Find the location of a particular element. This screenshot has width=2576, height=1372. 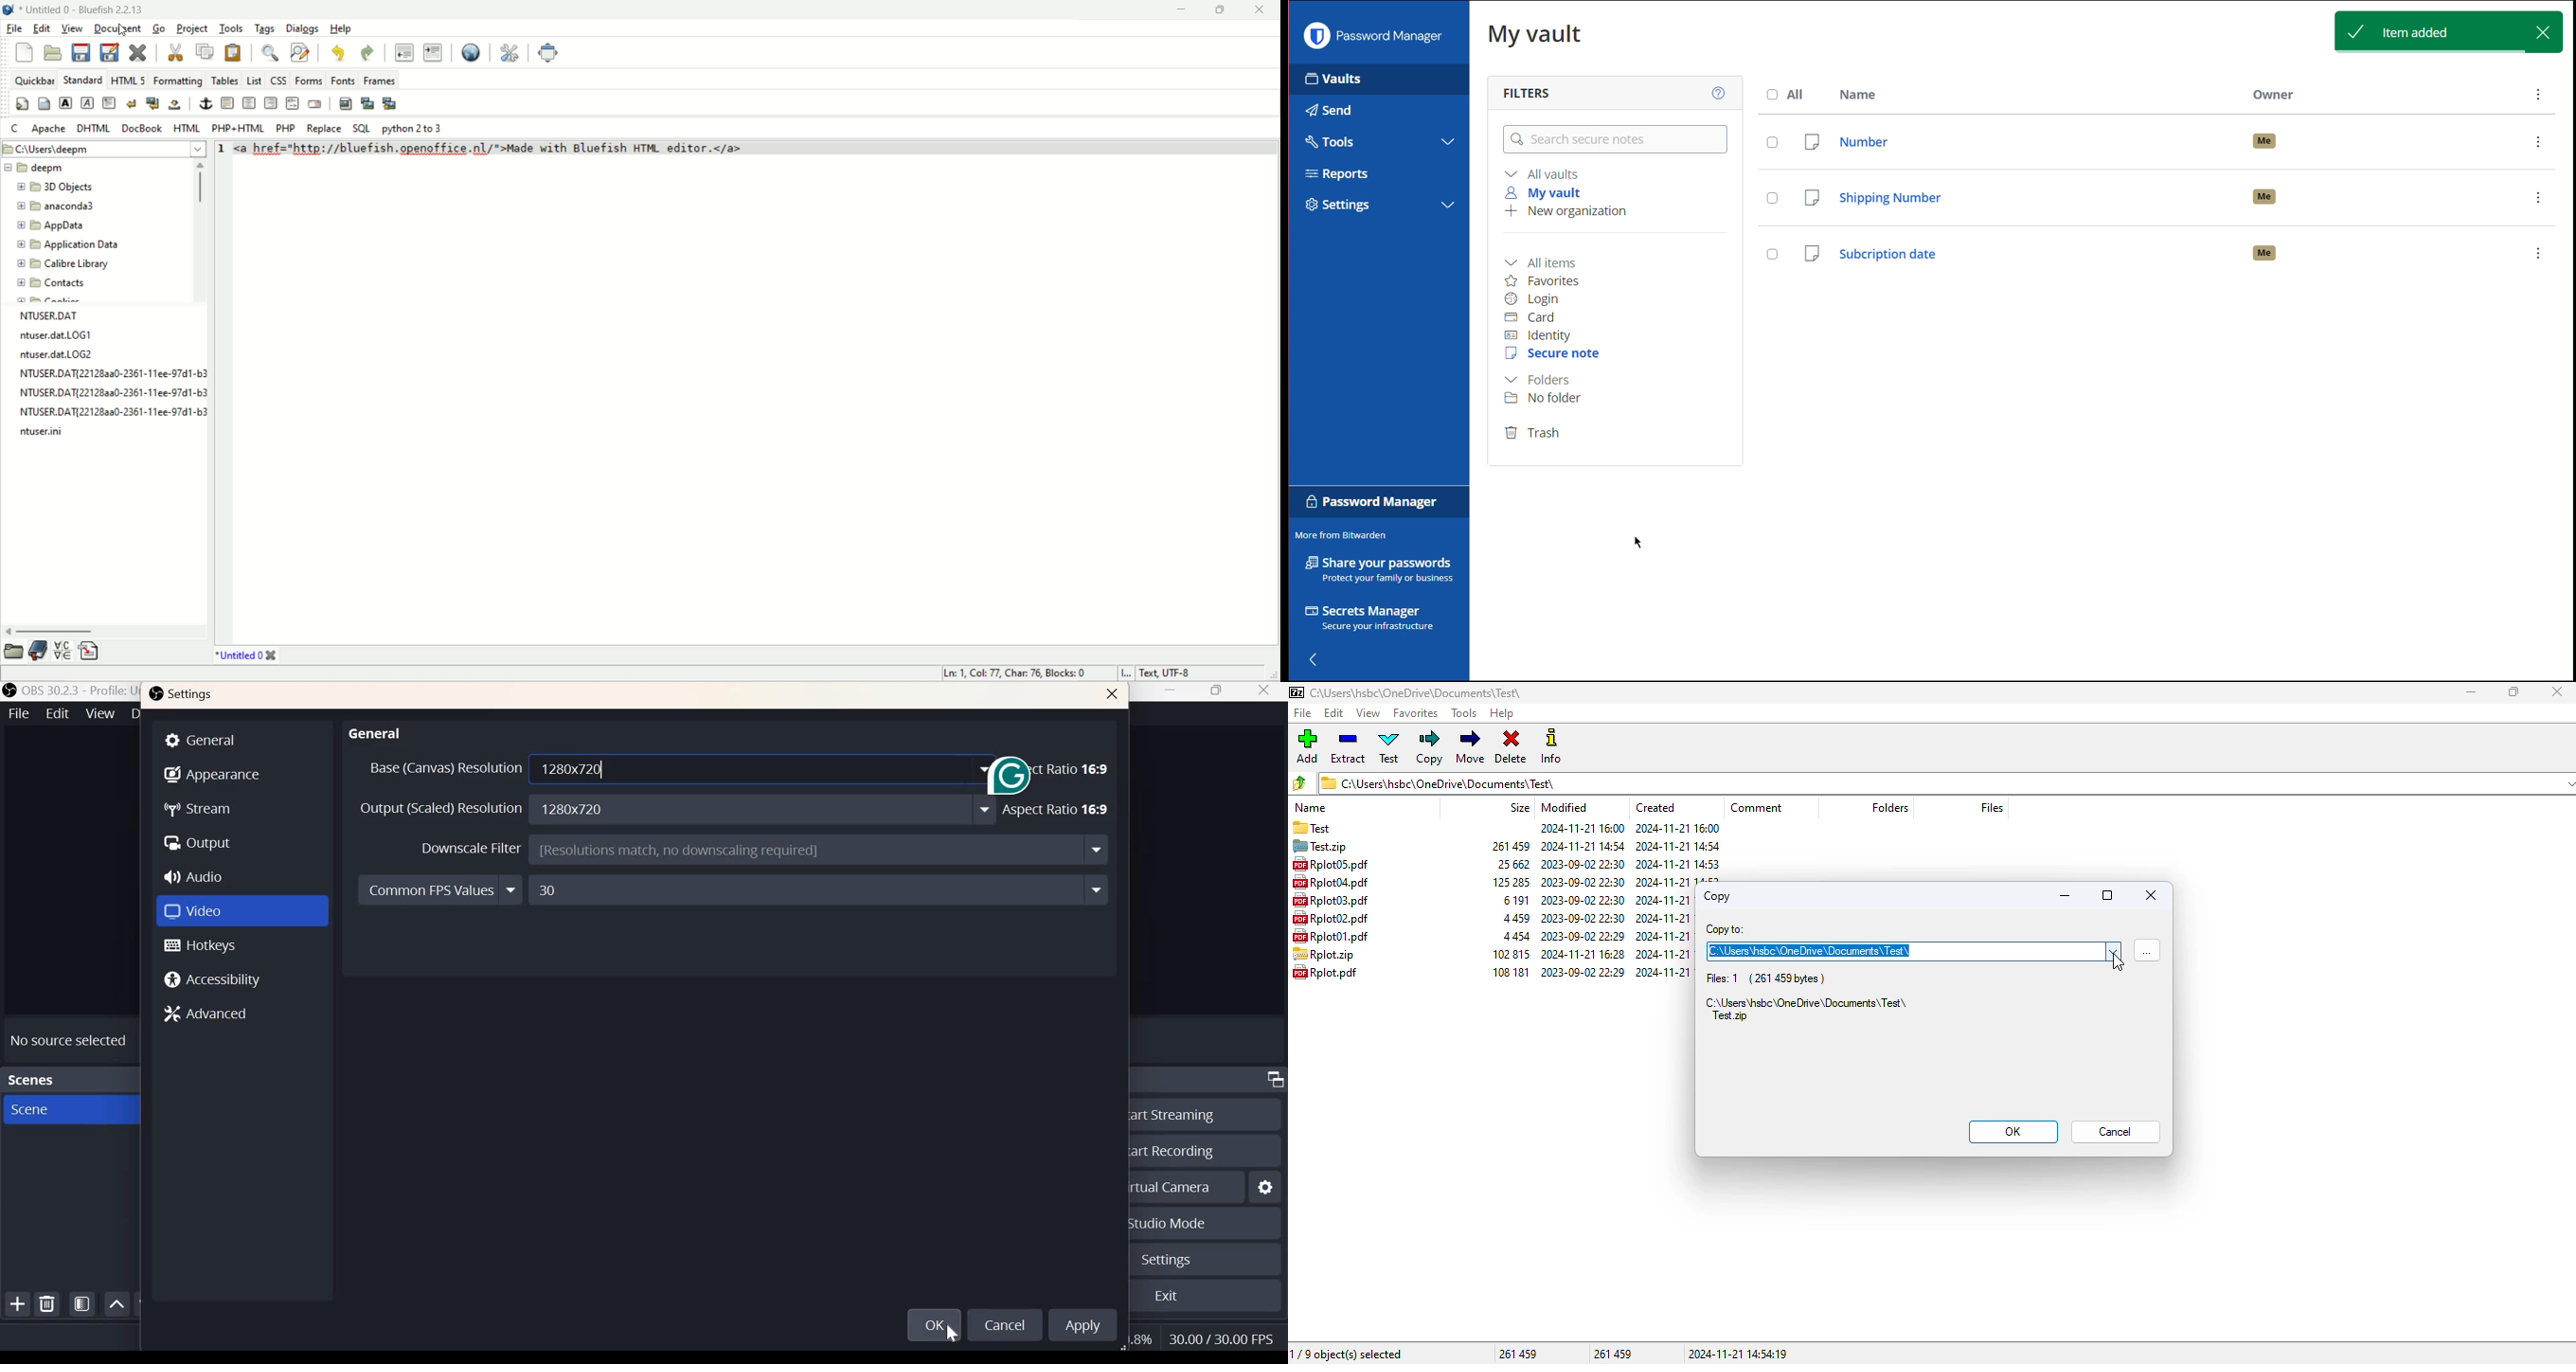

minimize is located at coordinates (2469, 692).